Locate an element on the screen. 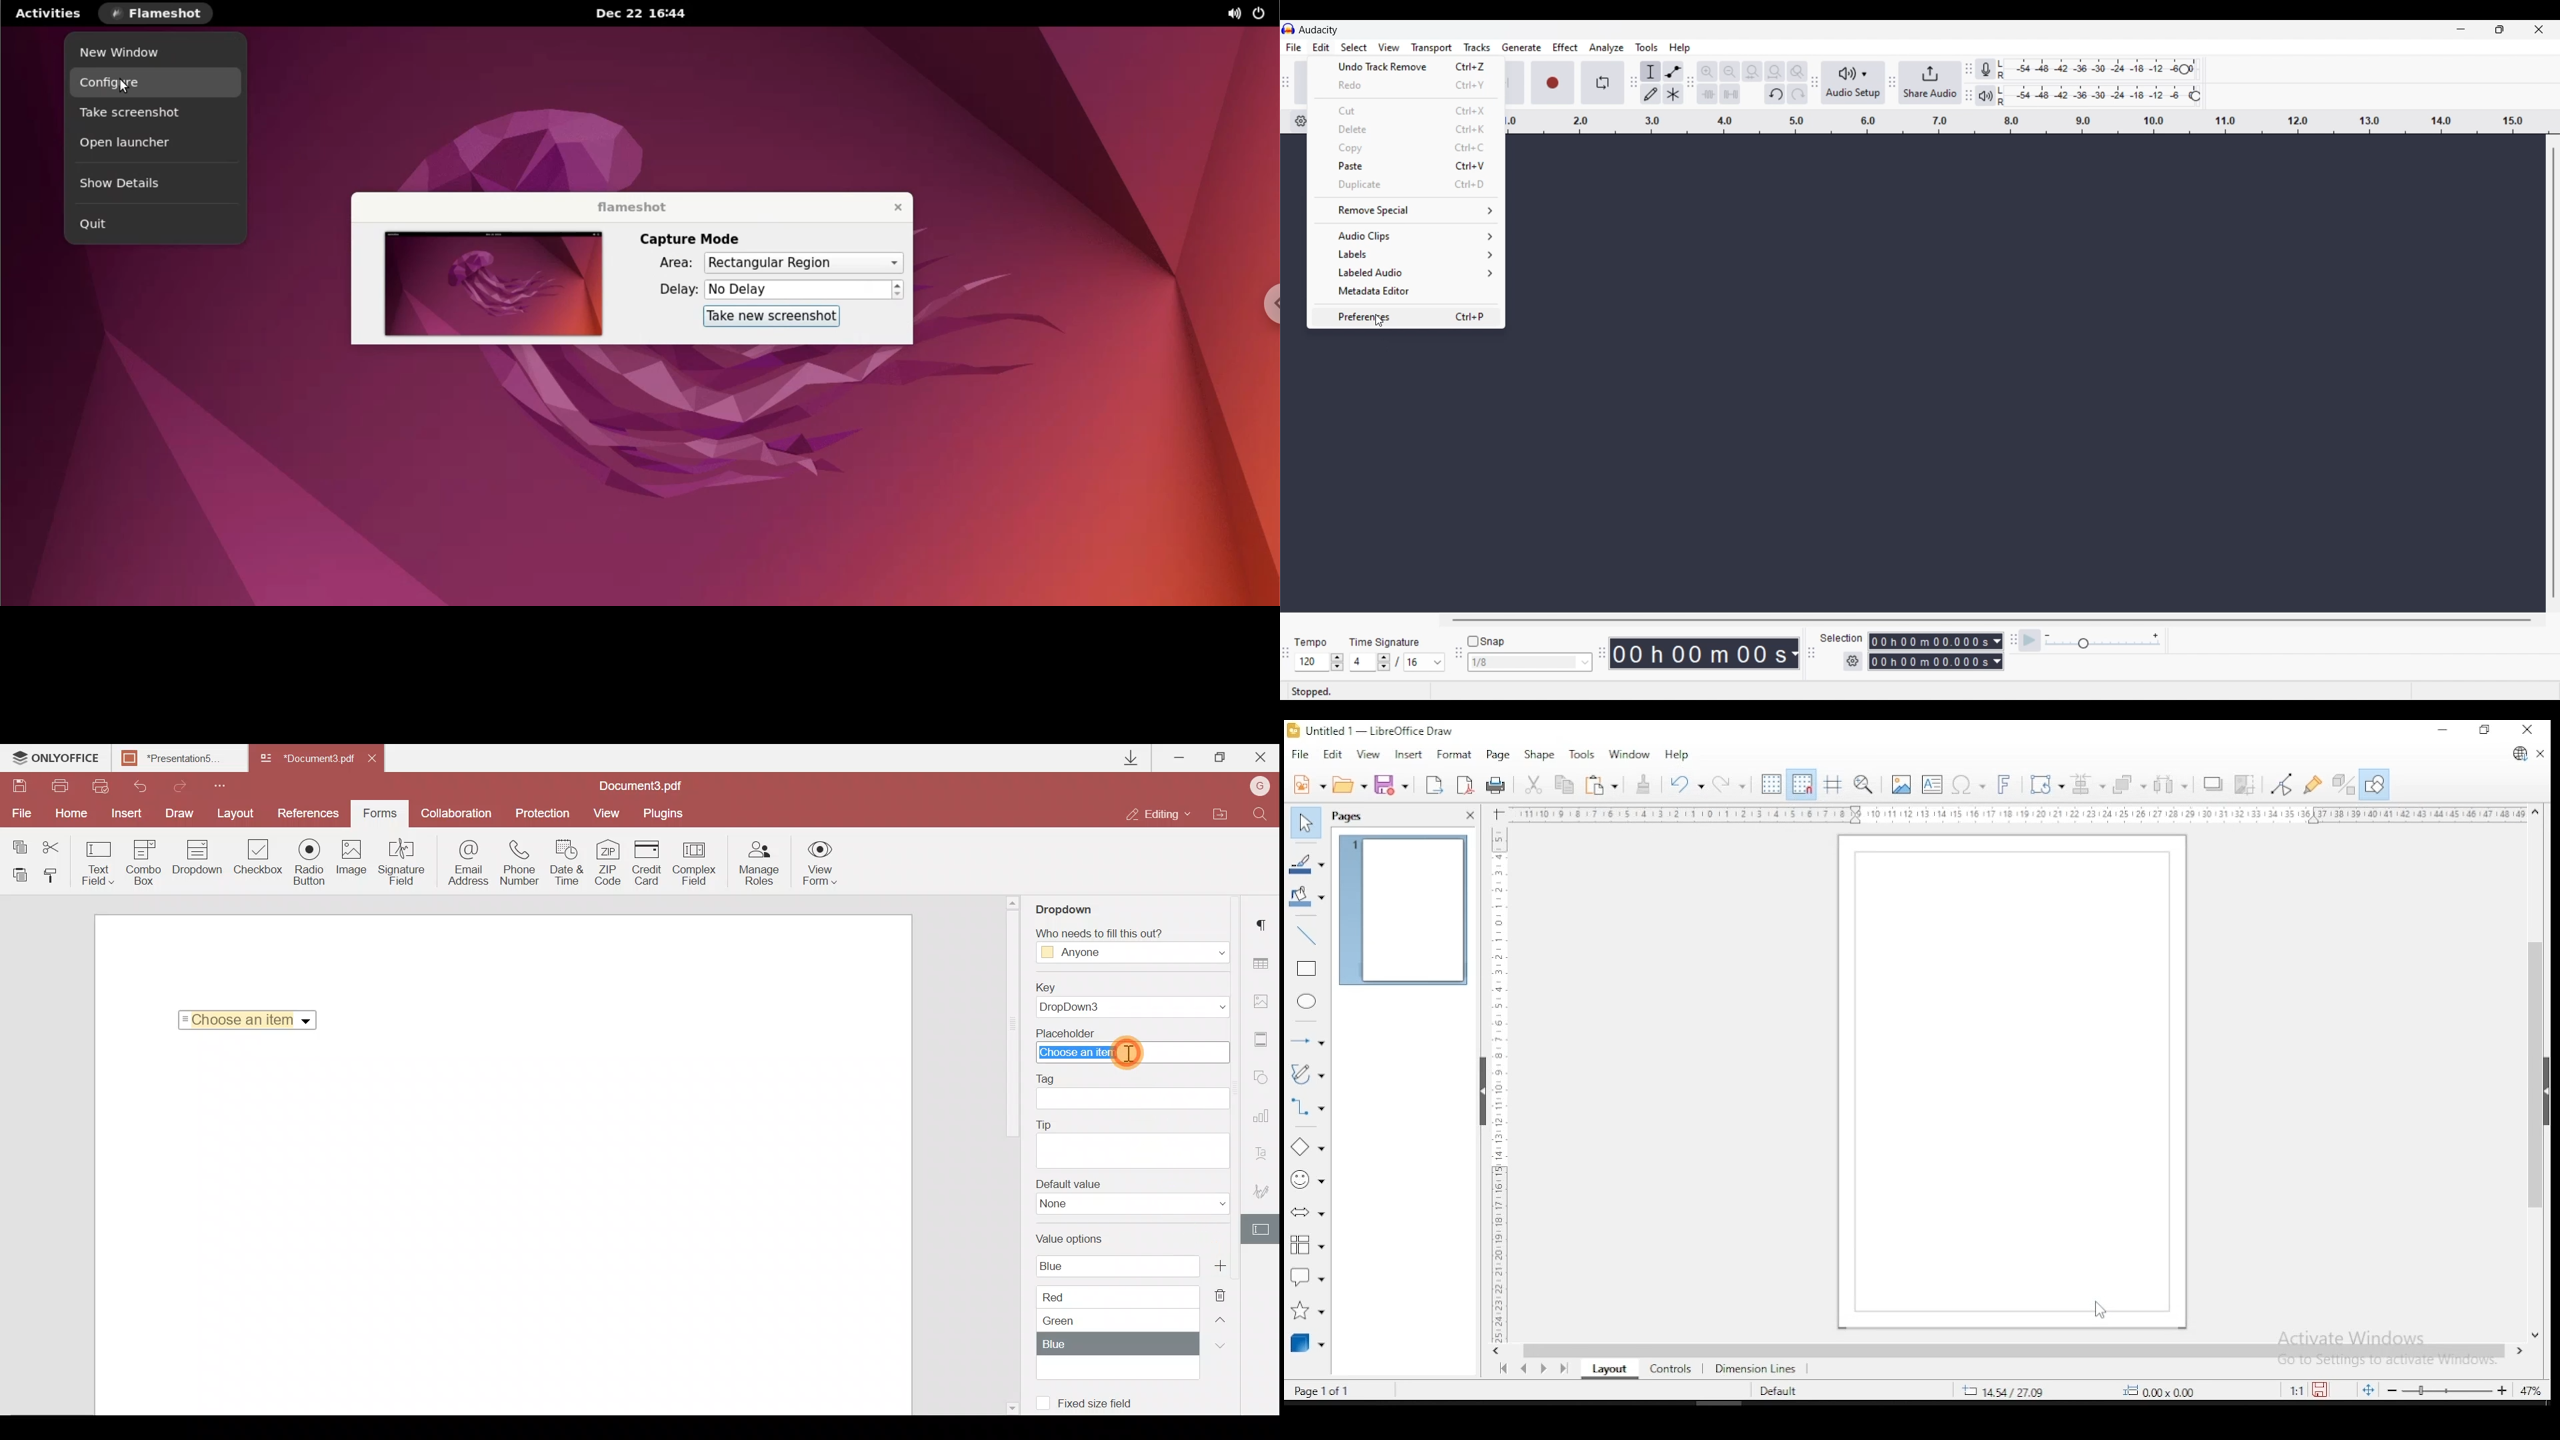  Fit selection to width is located at coordinates (1752, 72).